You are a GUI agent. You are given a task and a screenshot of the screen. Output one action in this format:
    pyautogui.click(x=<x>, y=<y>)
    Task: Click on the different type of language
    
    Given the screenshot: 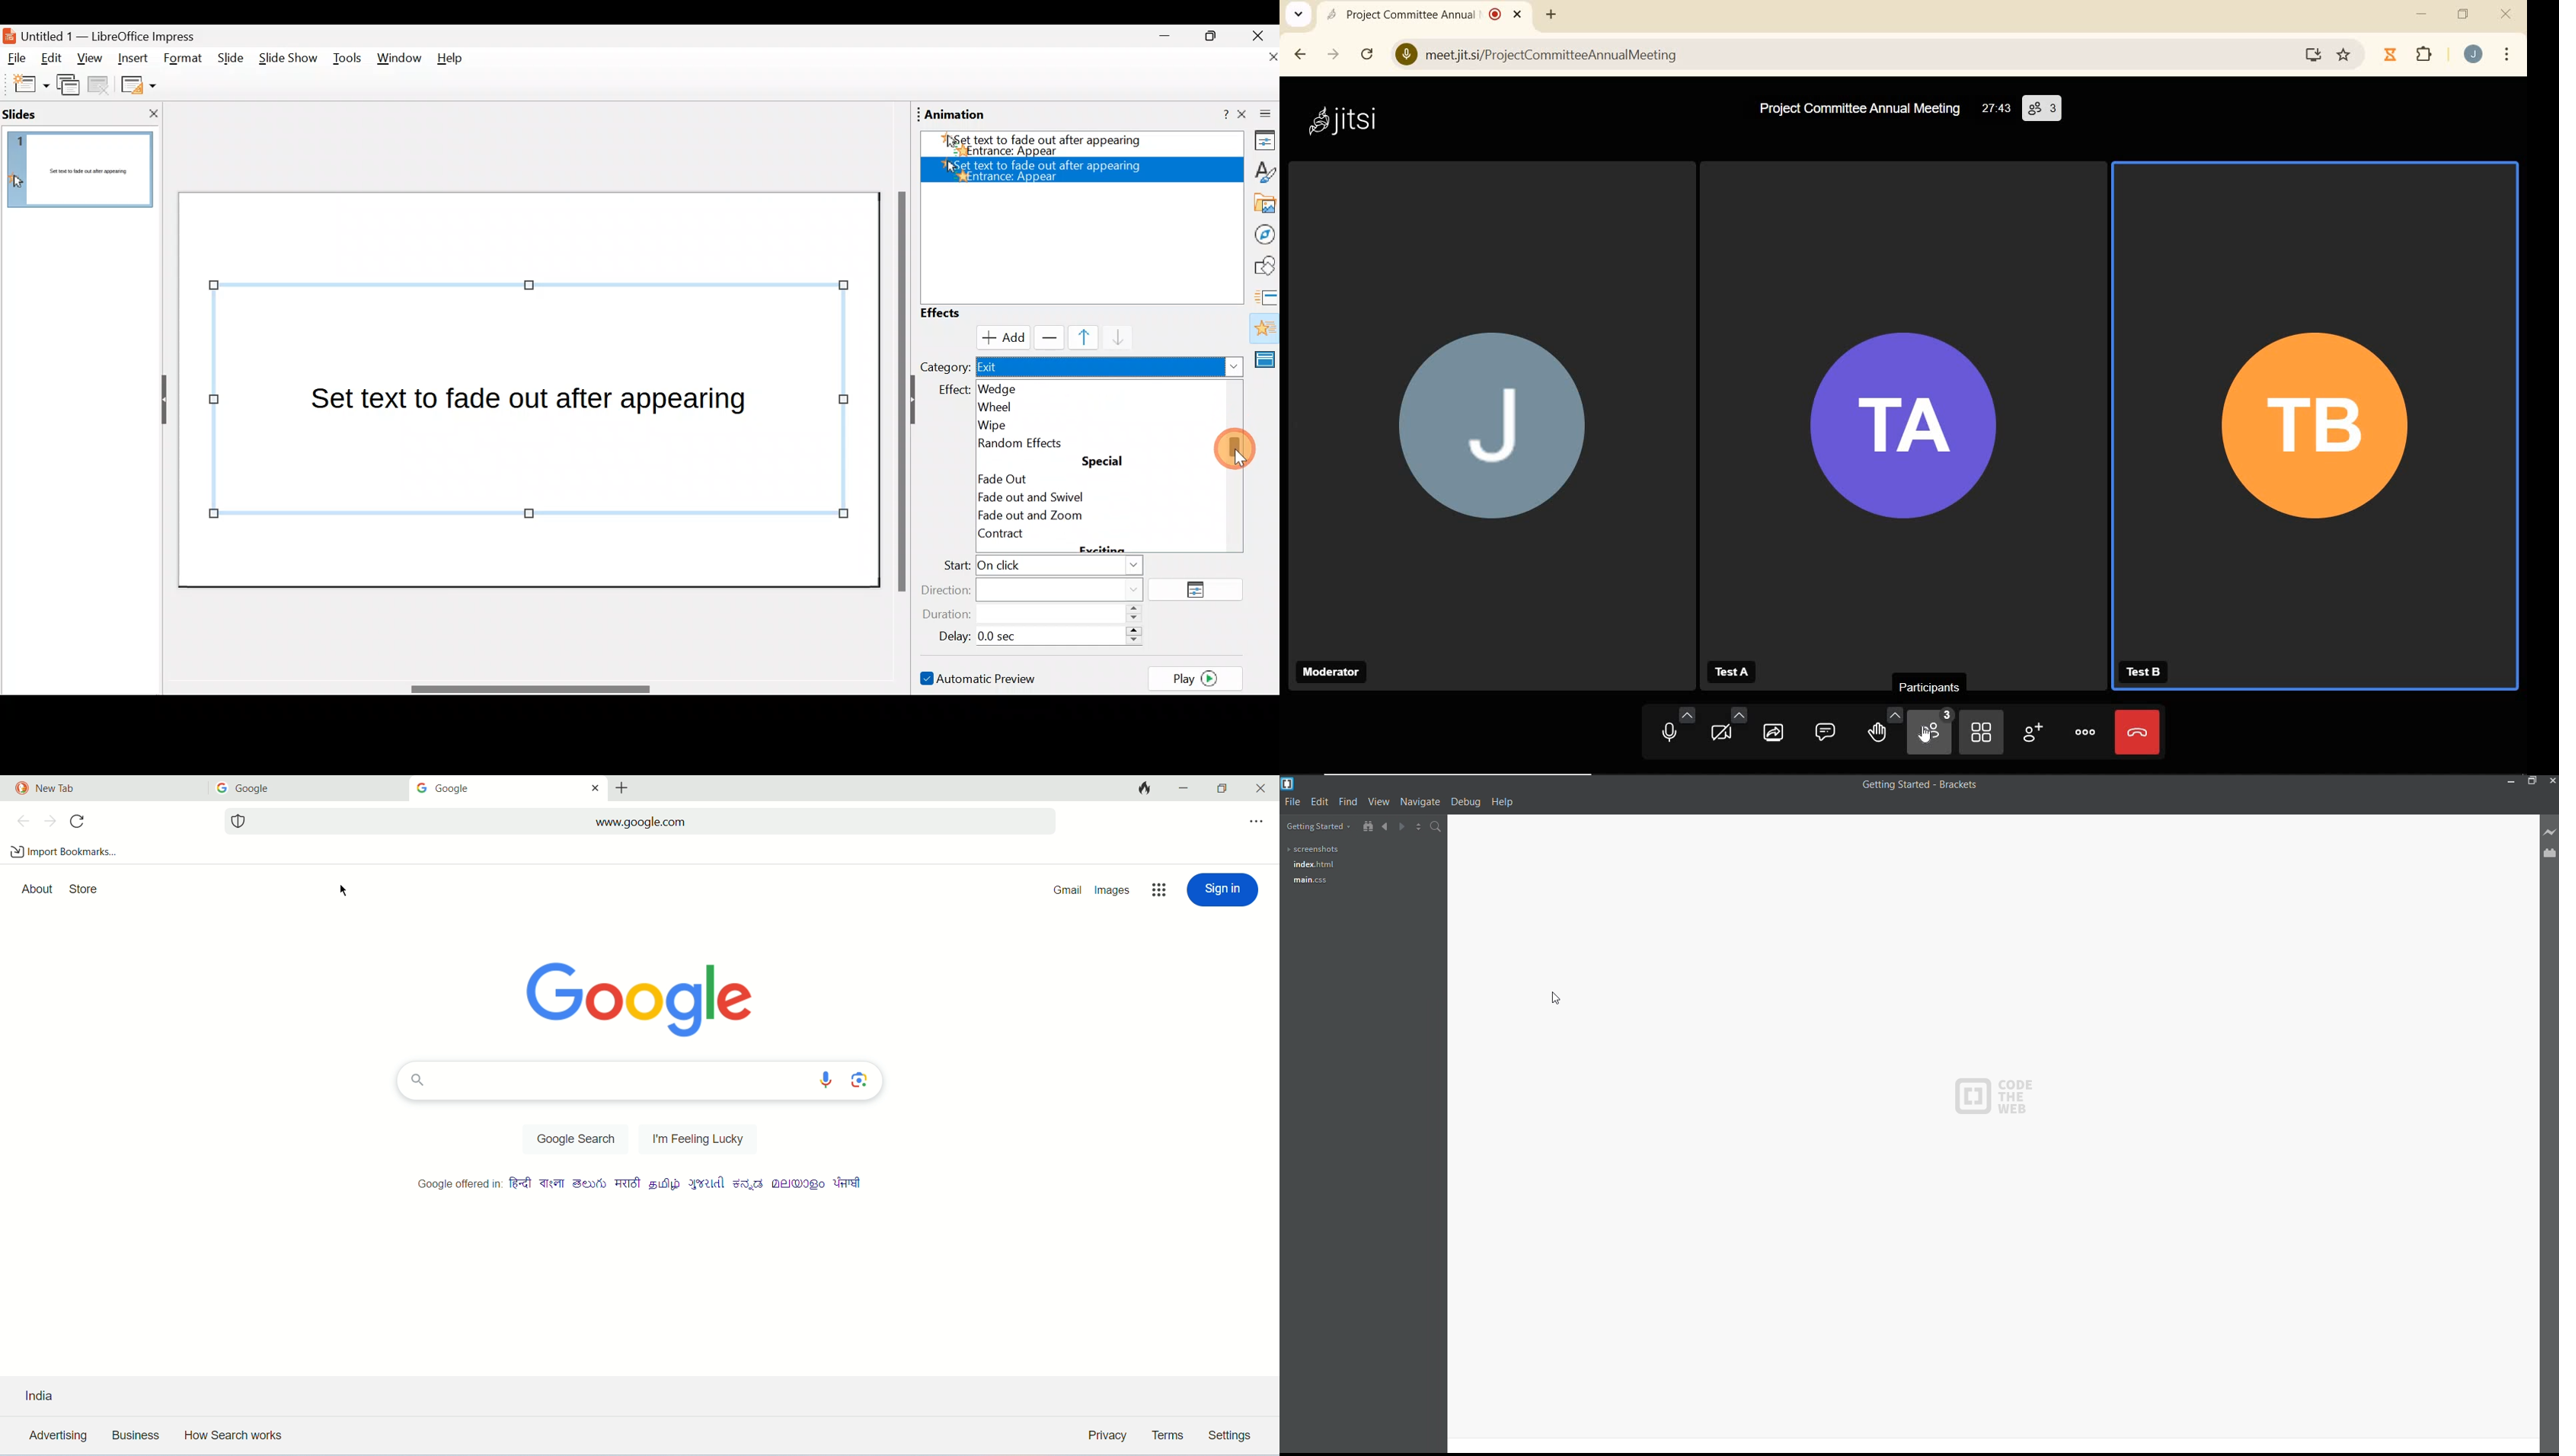 What is the action you would take?
    pyautogui.click(x=687, y=1184)
    